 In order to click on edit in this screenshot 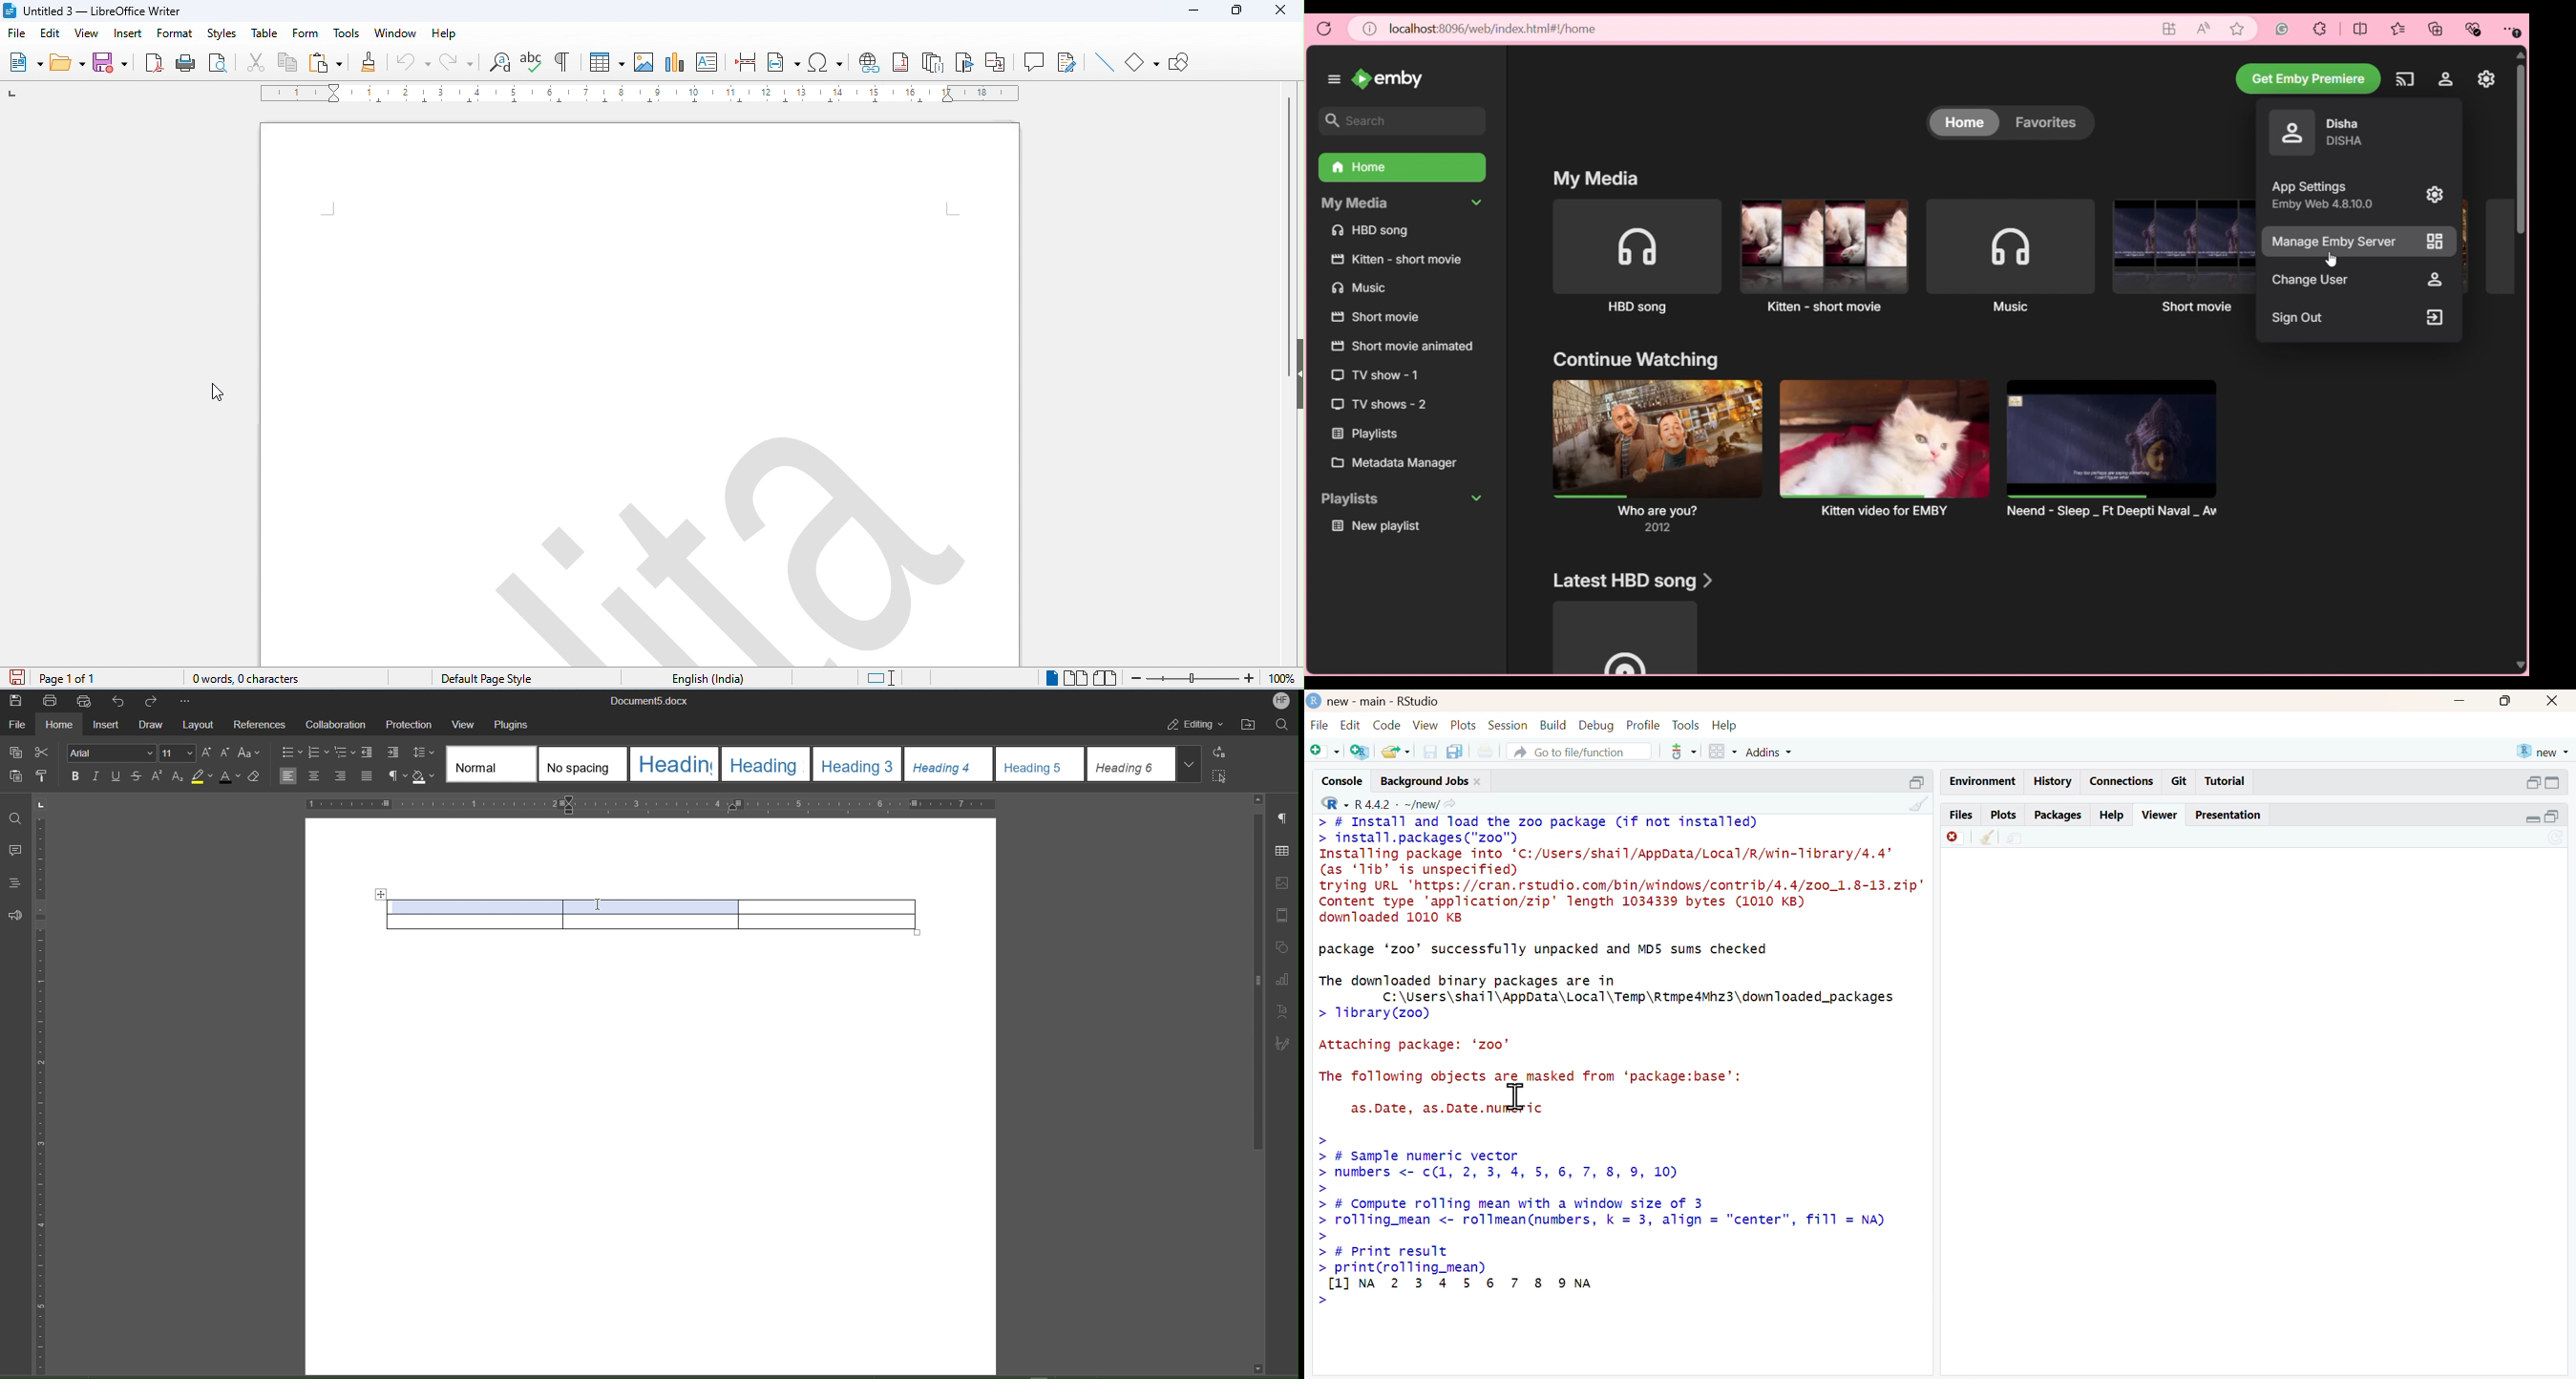, I will do `click(50, 33)`.